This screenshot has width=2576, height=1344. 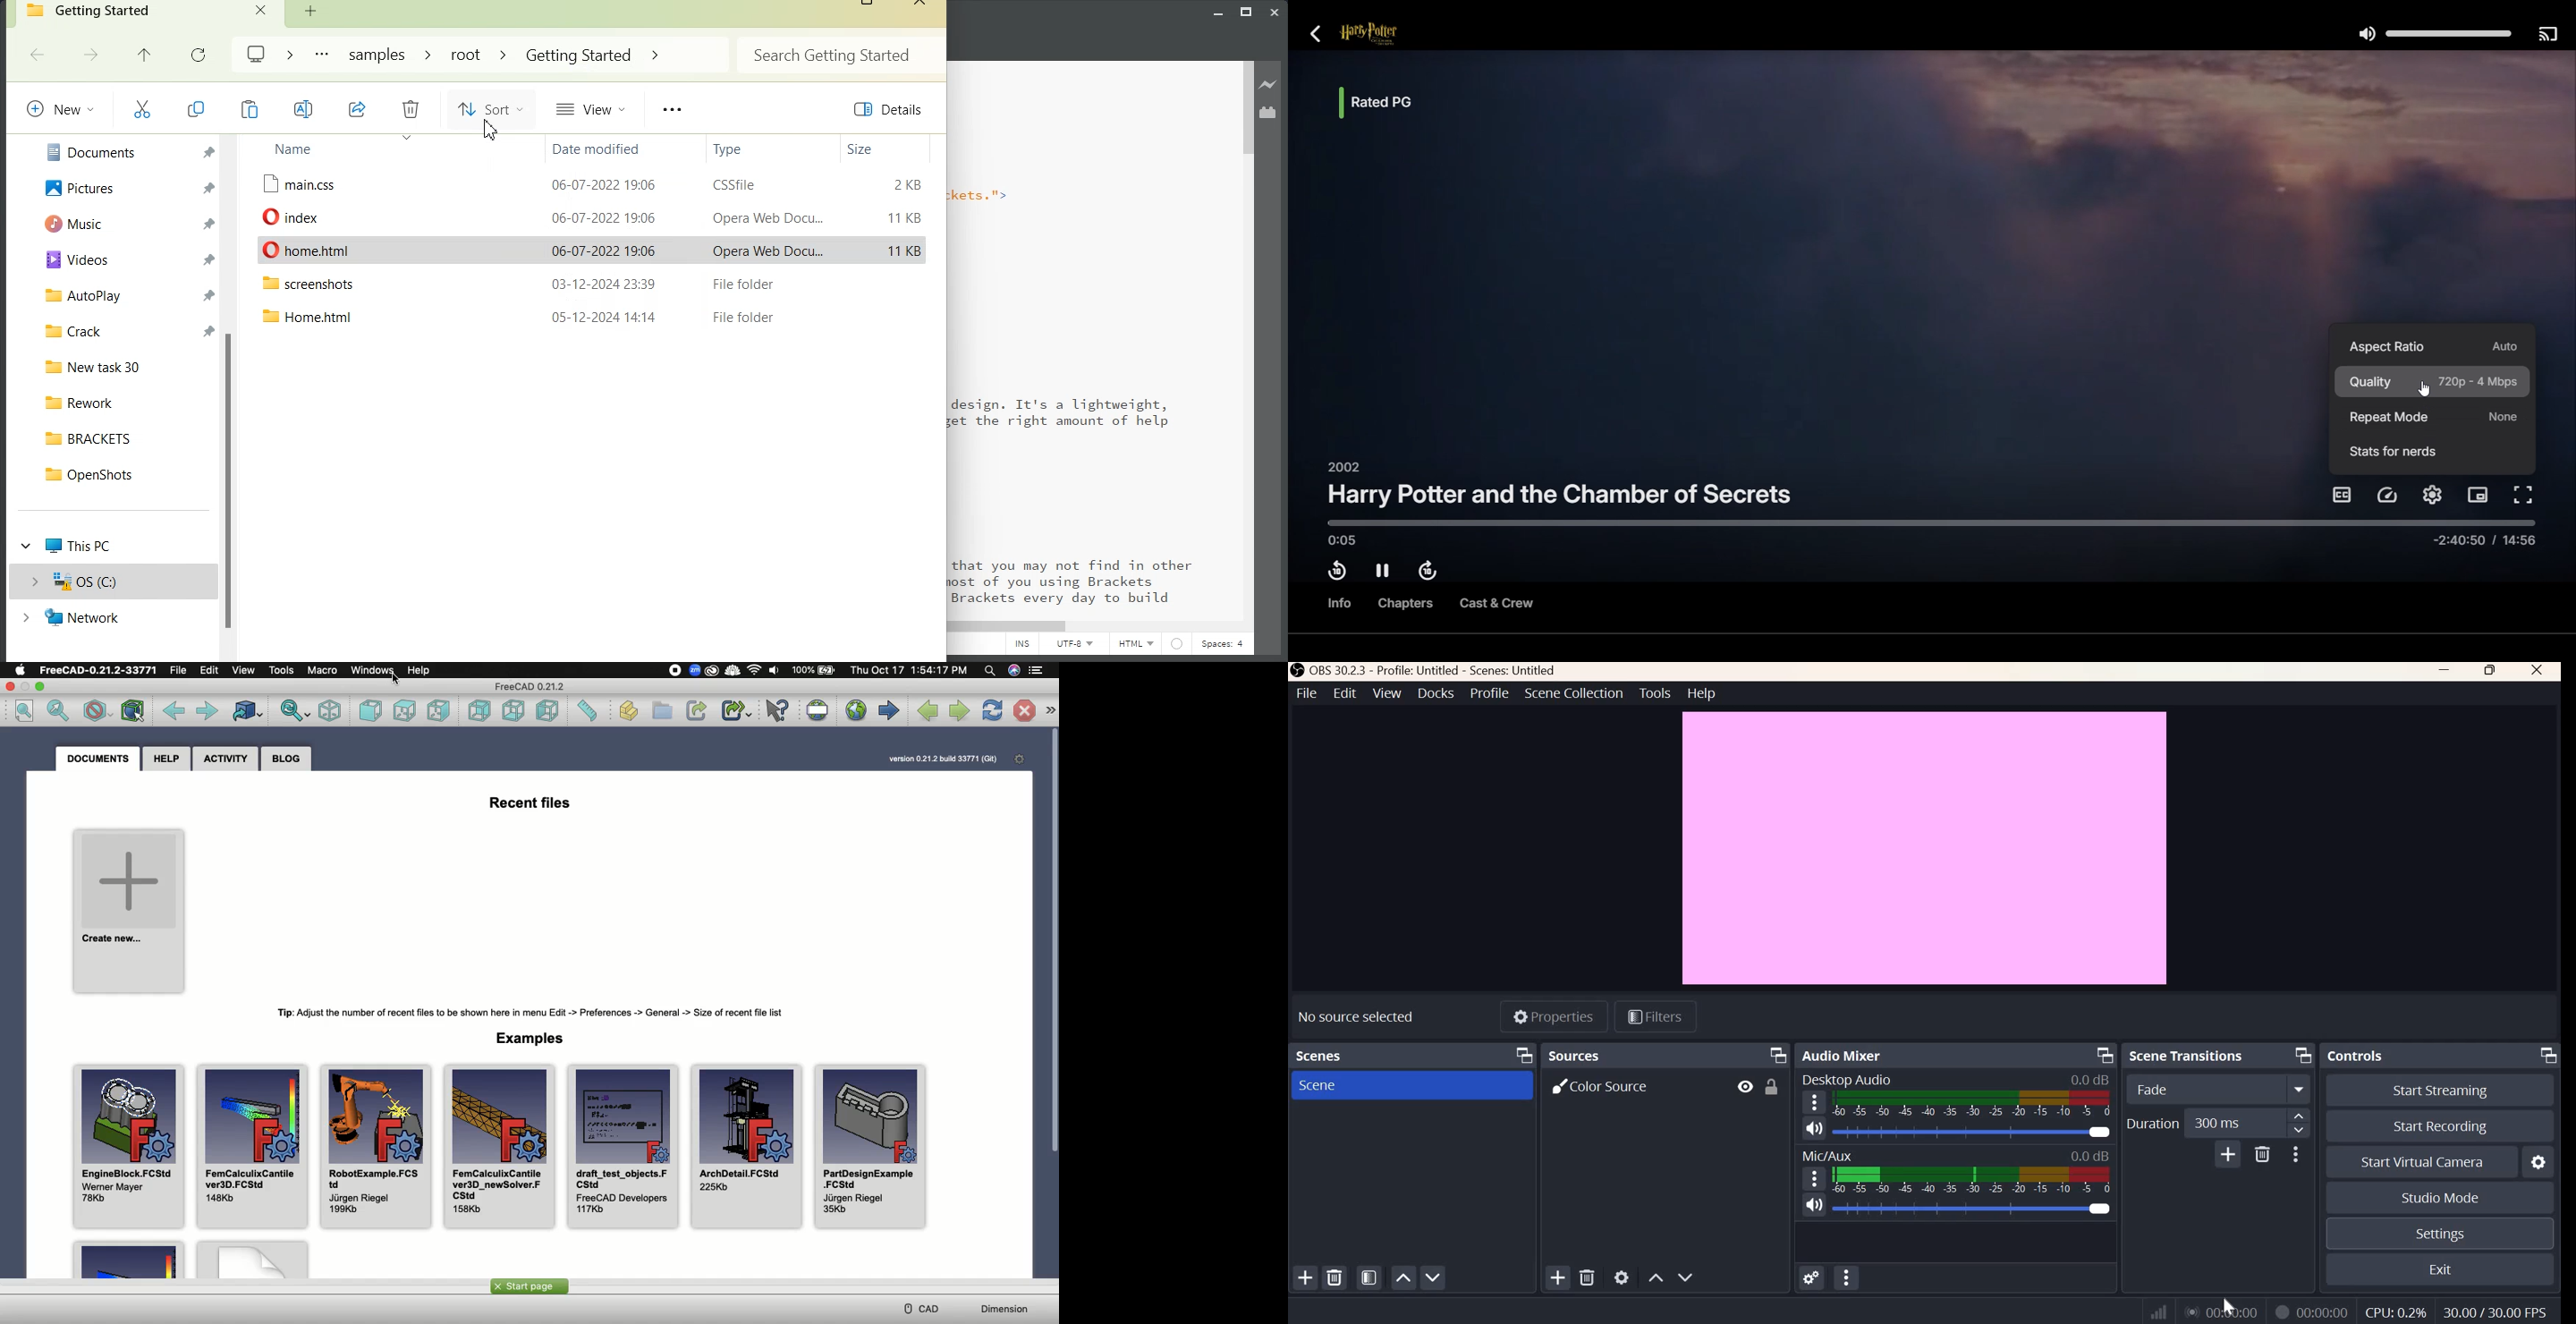 I want to click on Windows, so click(x=373, y=671).